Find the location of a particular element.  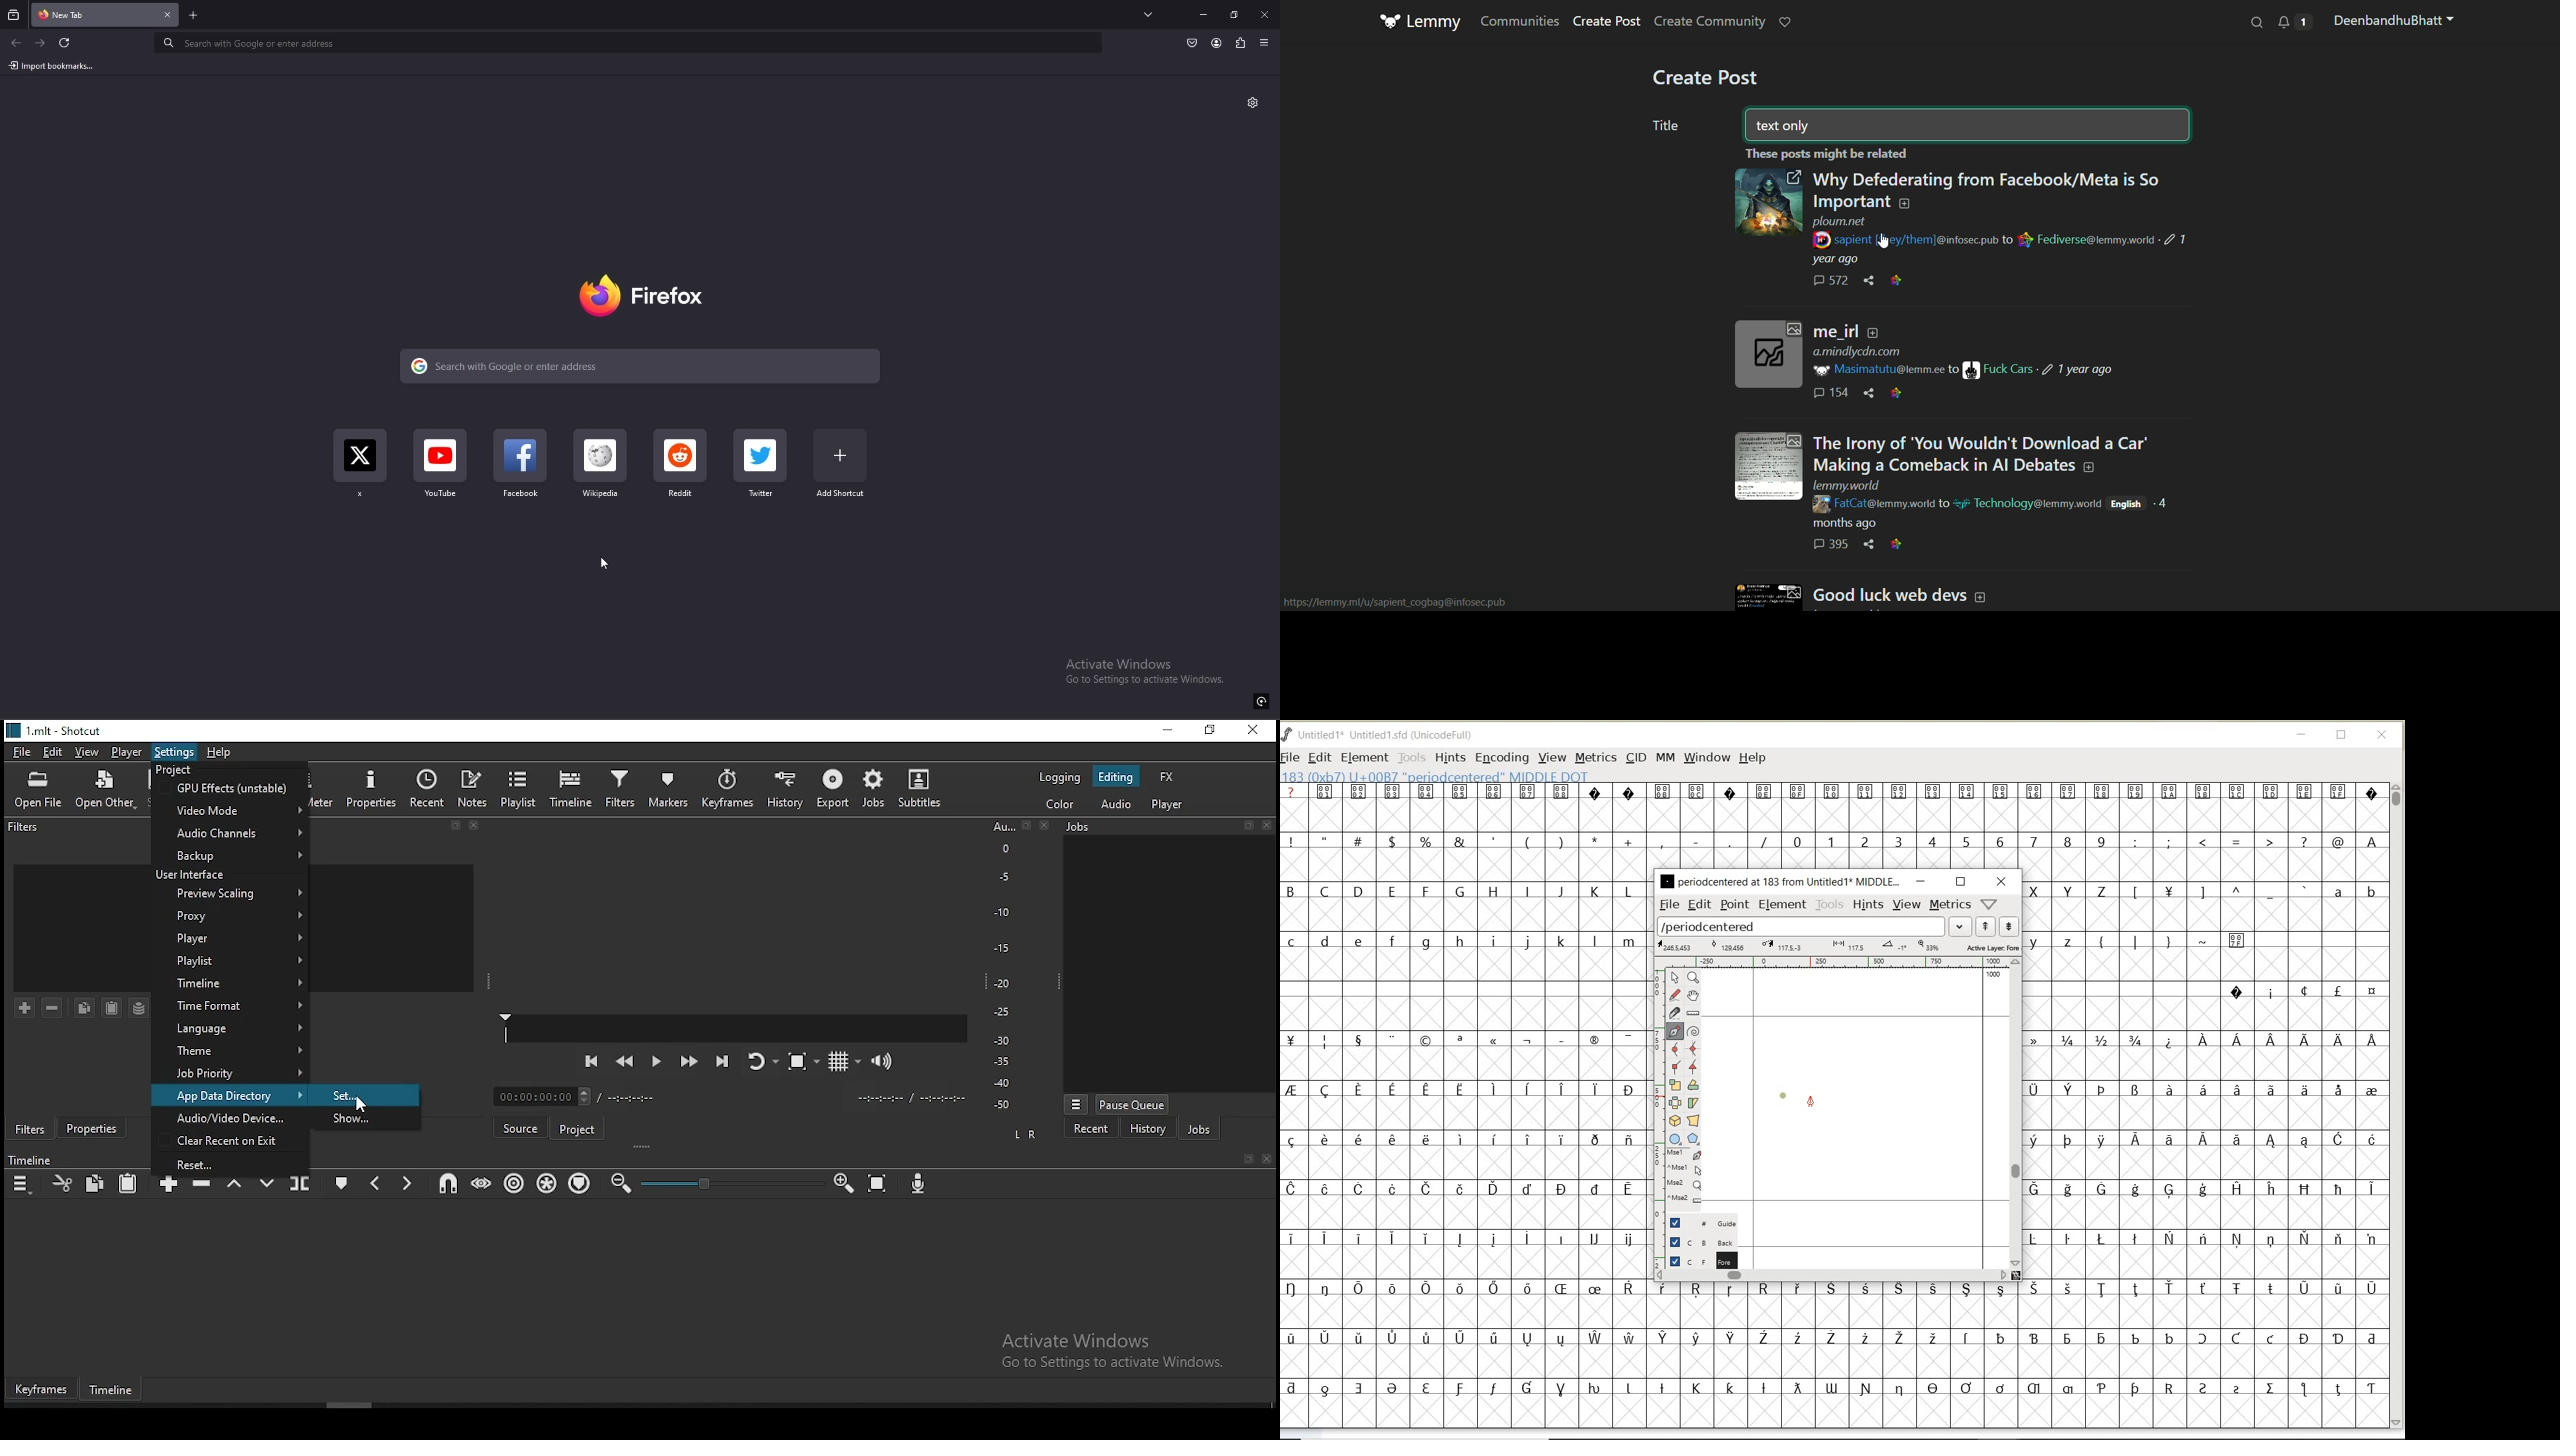

icon is located at coordinates (1261, 701).